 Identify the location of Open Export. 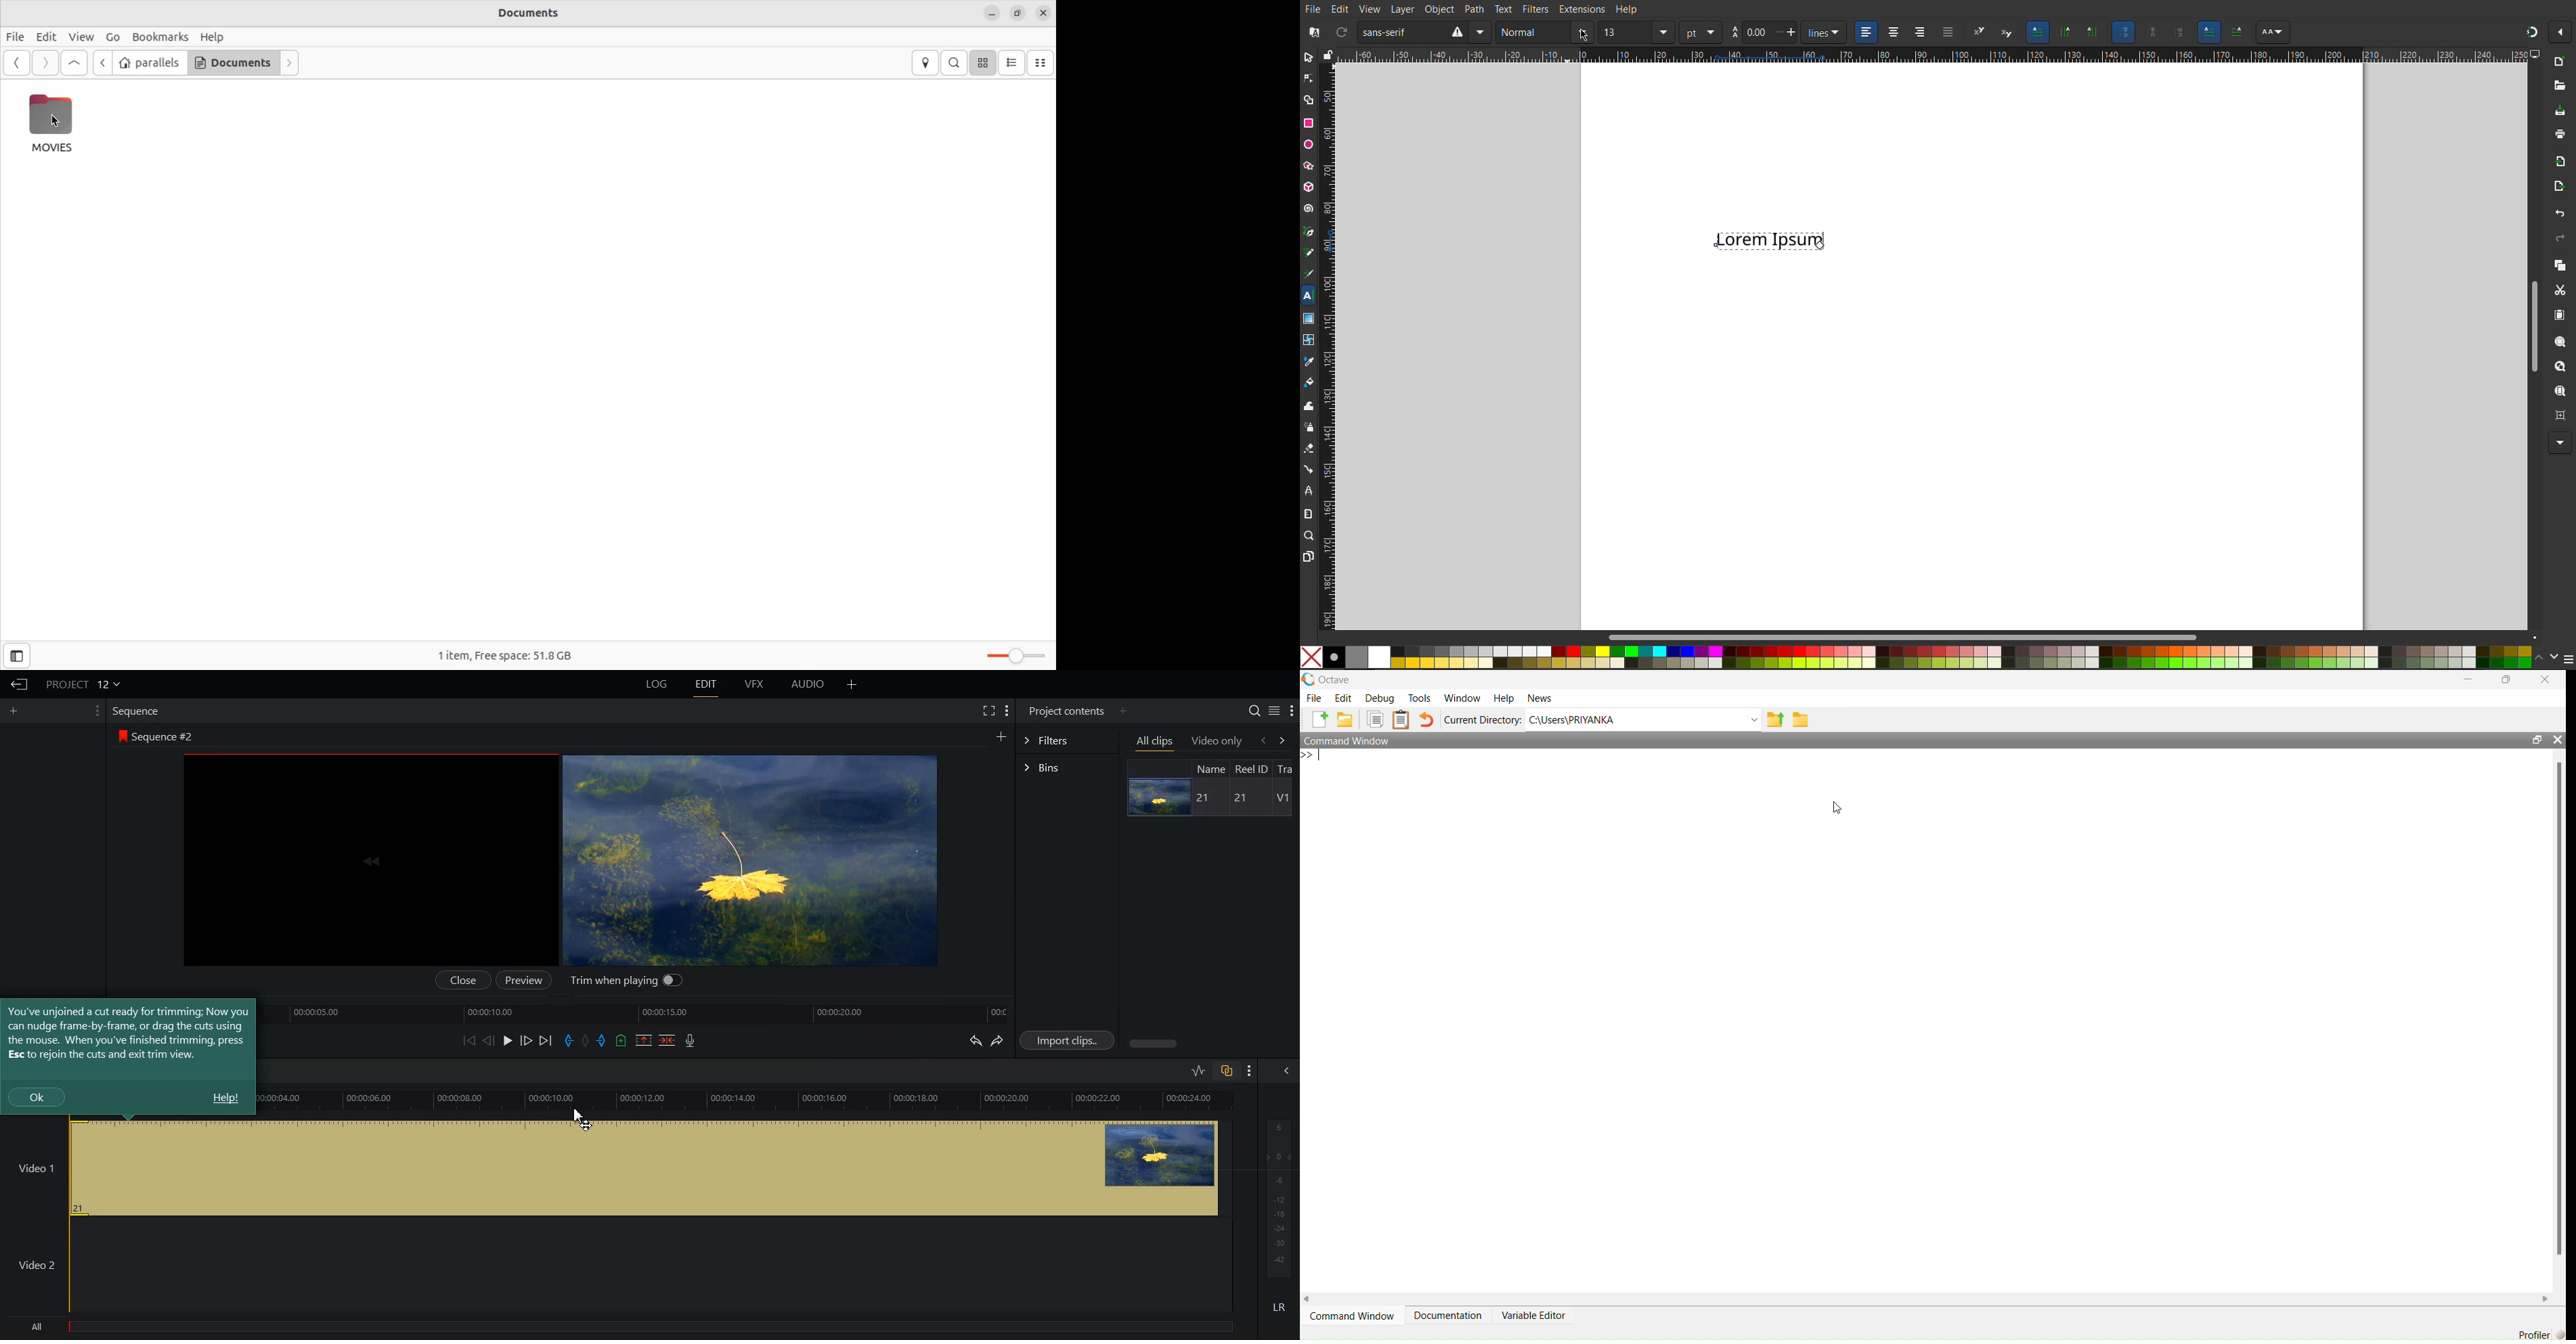
(2559, 188).